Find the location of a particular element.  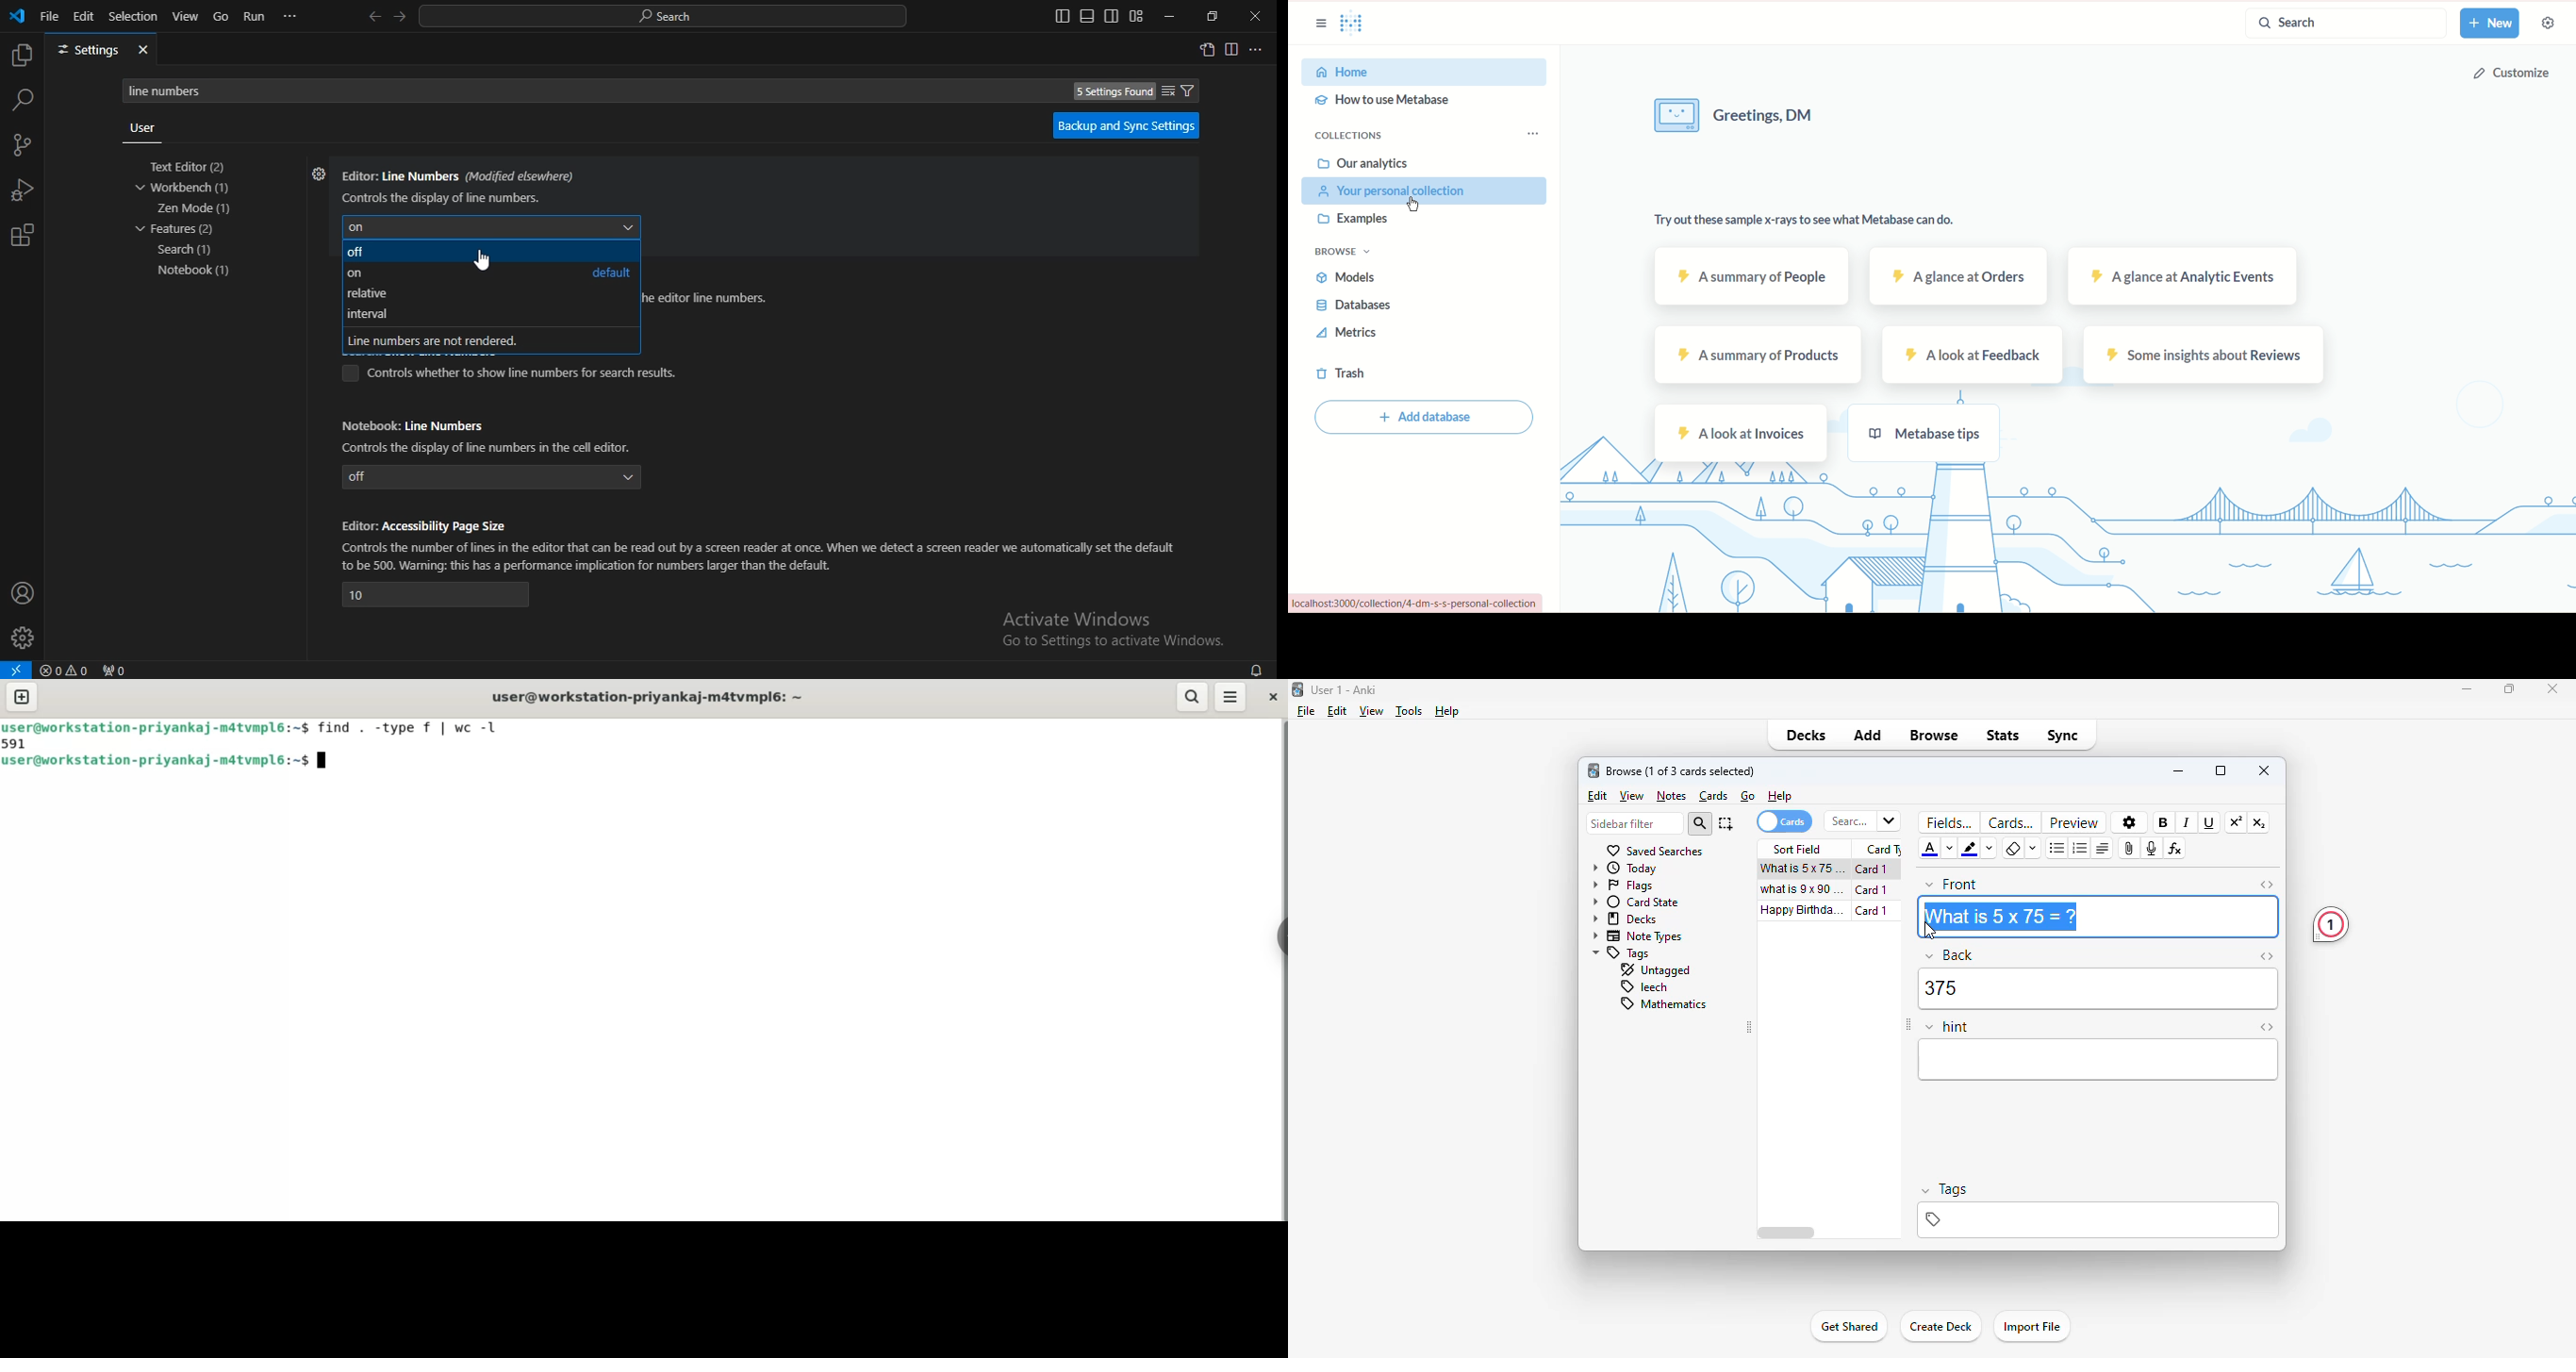

remove formatting is located at coordinates (2014, 848).